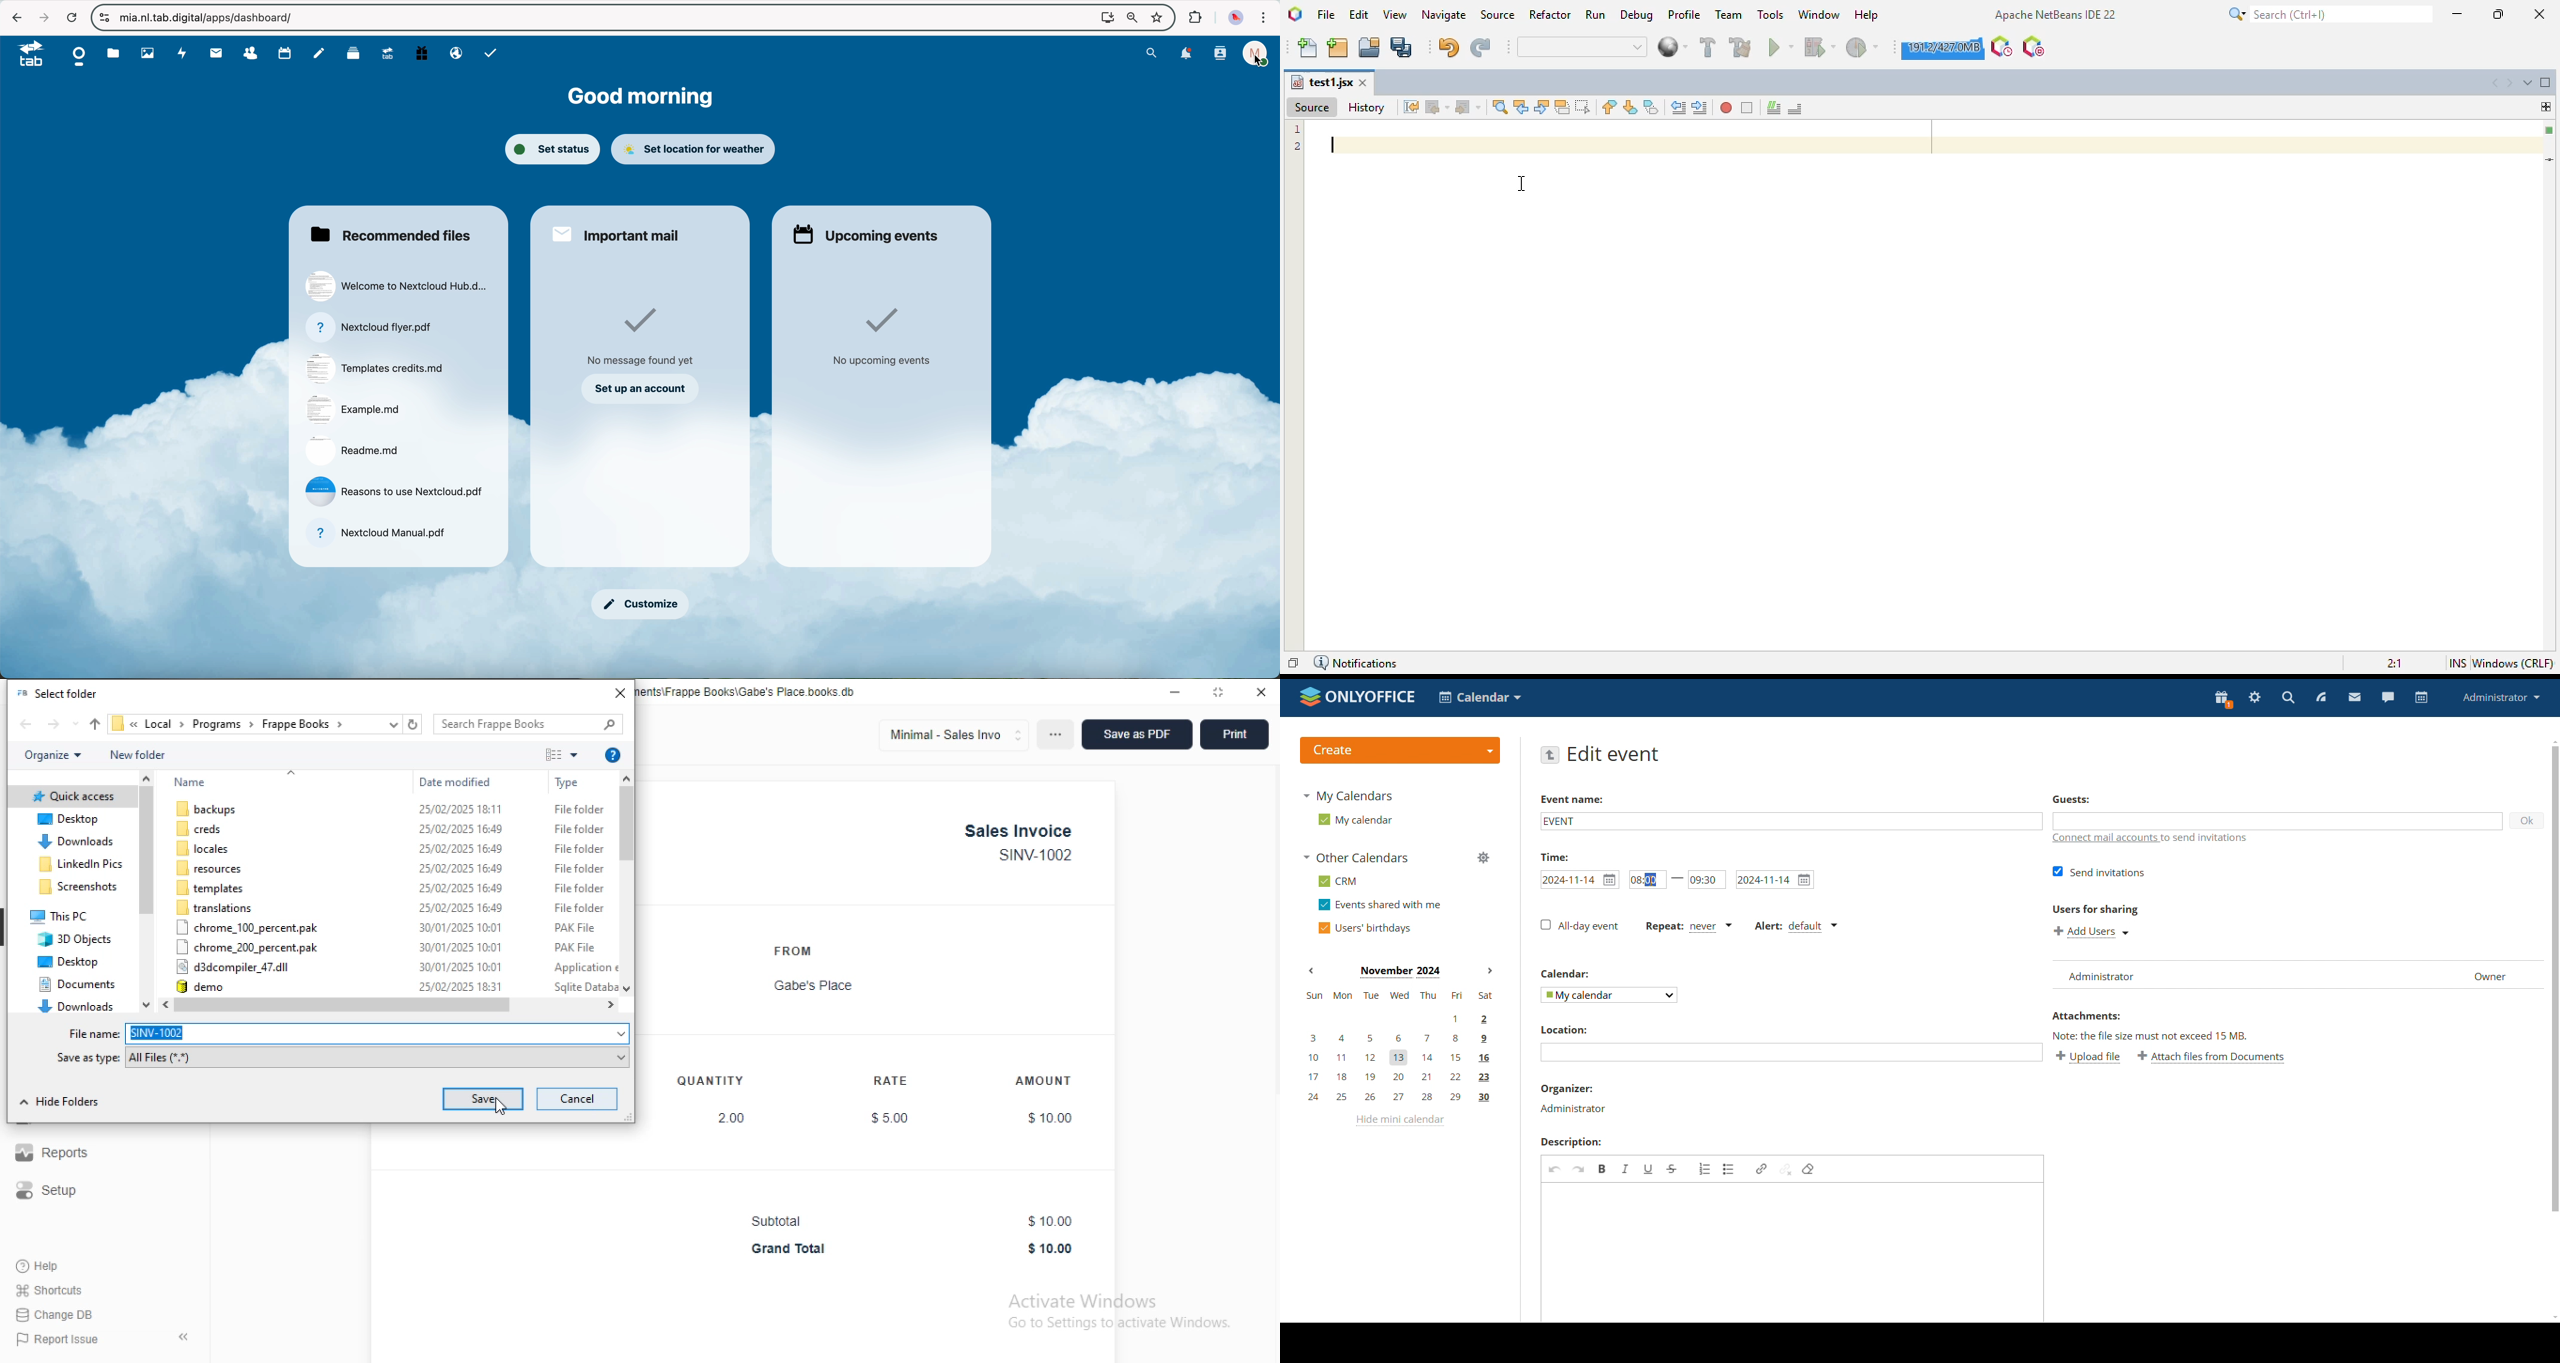 This screenshot has width=2576, height=1372. Describe the element at coordinates (2503, 698) in the screenshot. I see `administrator` at that location.